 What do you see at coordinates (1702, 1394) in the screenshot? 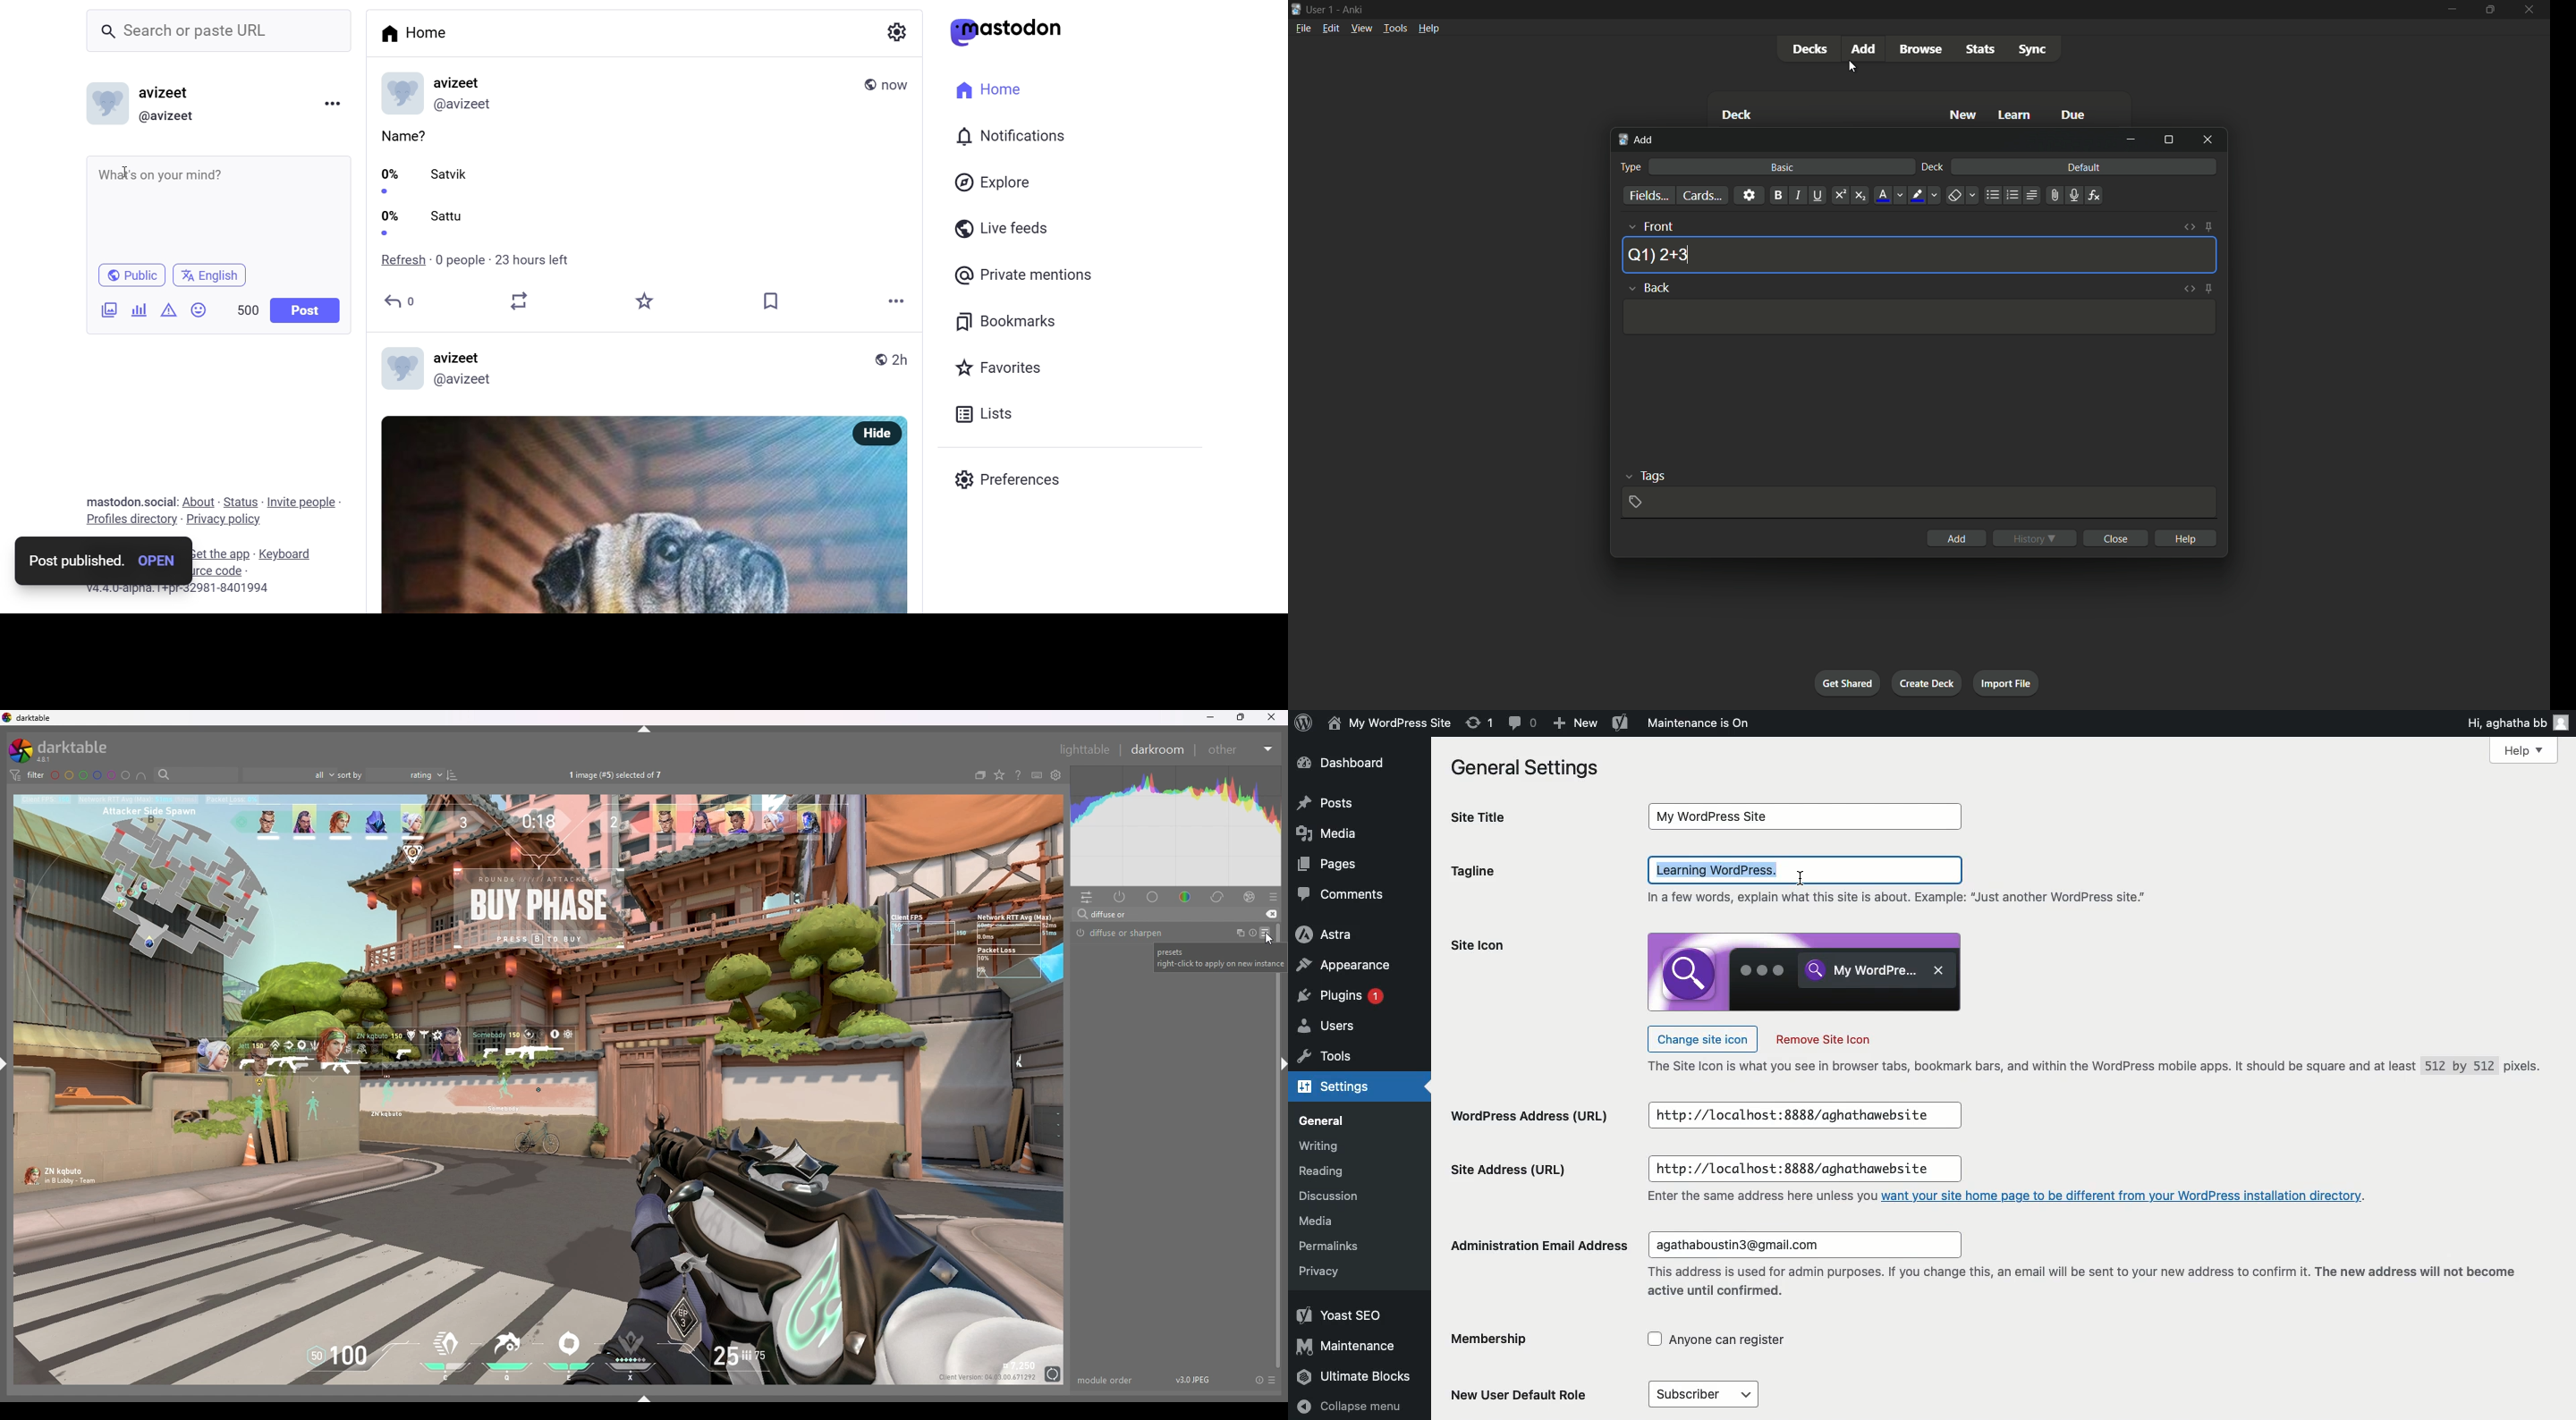
I see `menu` at bounding box center [1702, 1394].